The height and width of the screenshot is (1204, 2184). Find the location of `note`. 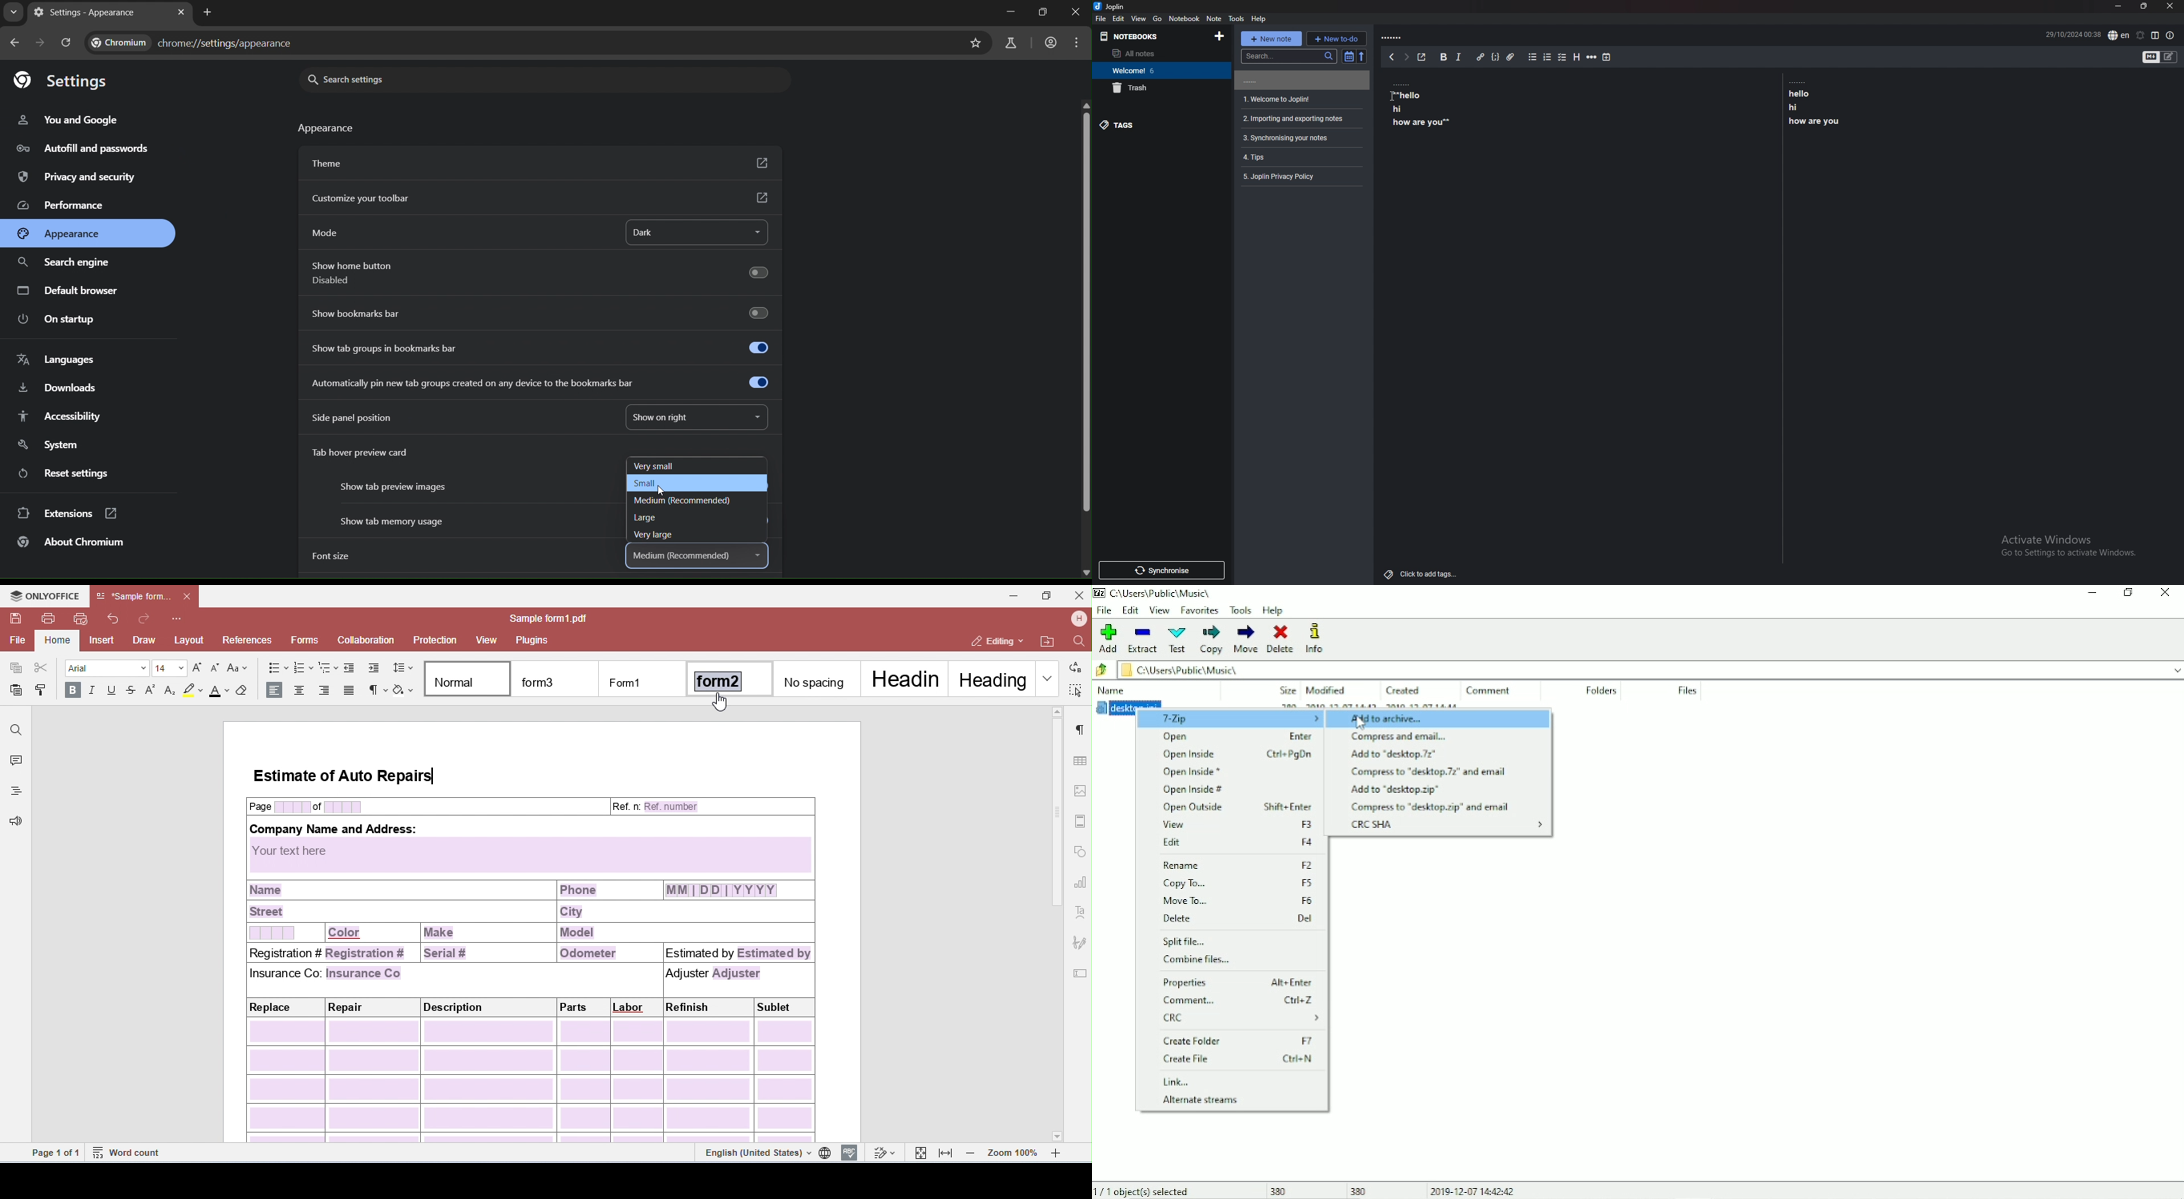

note is located at coordinates (1300, 119).